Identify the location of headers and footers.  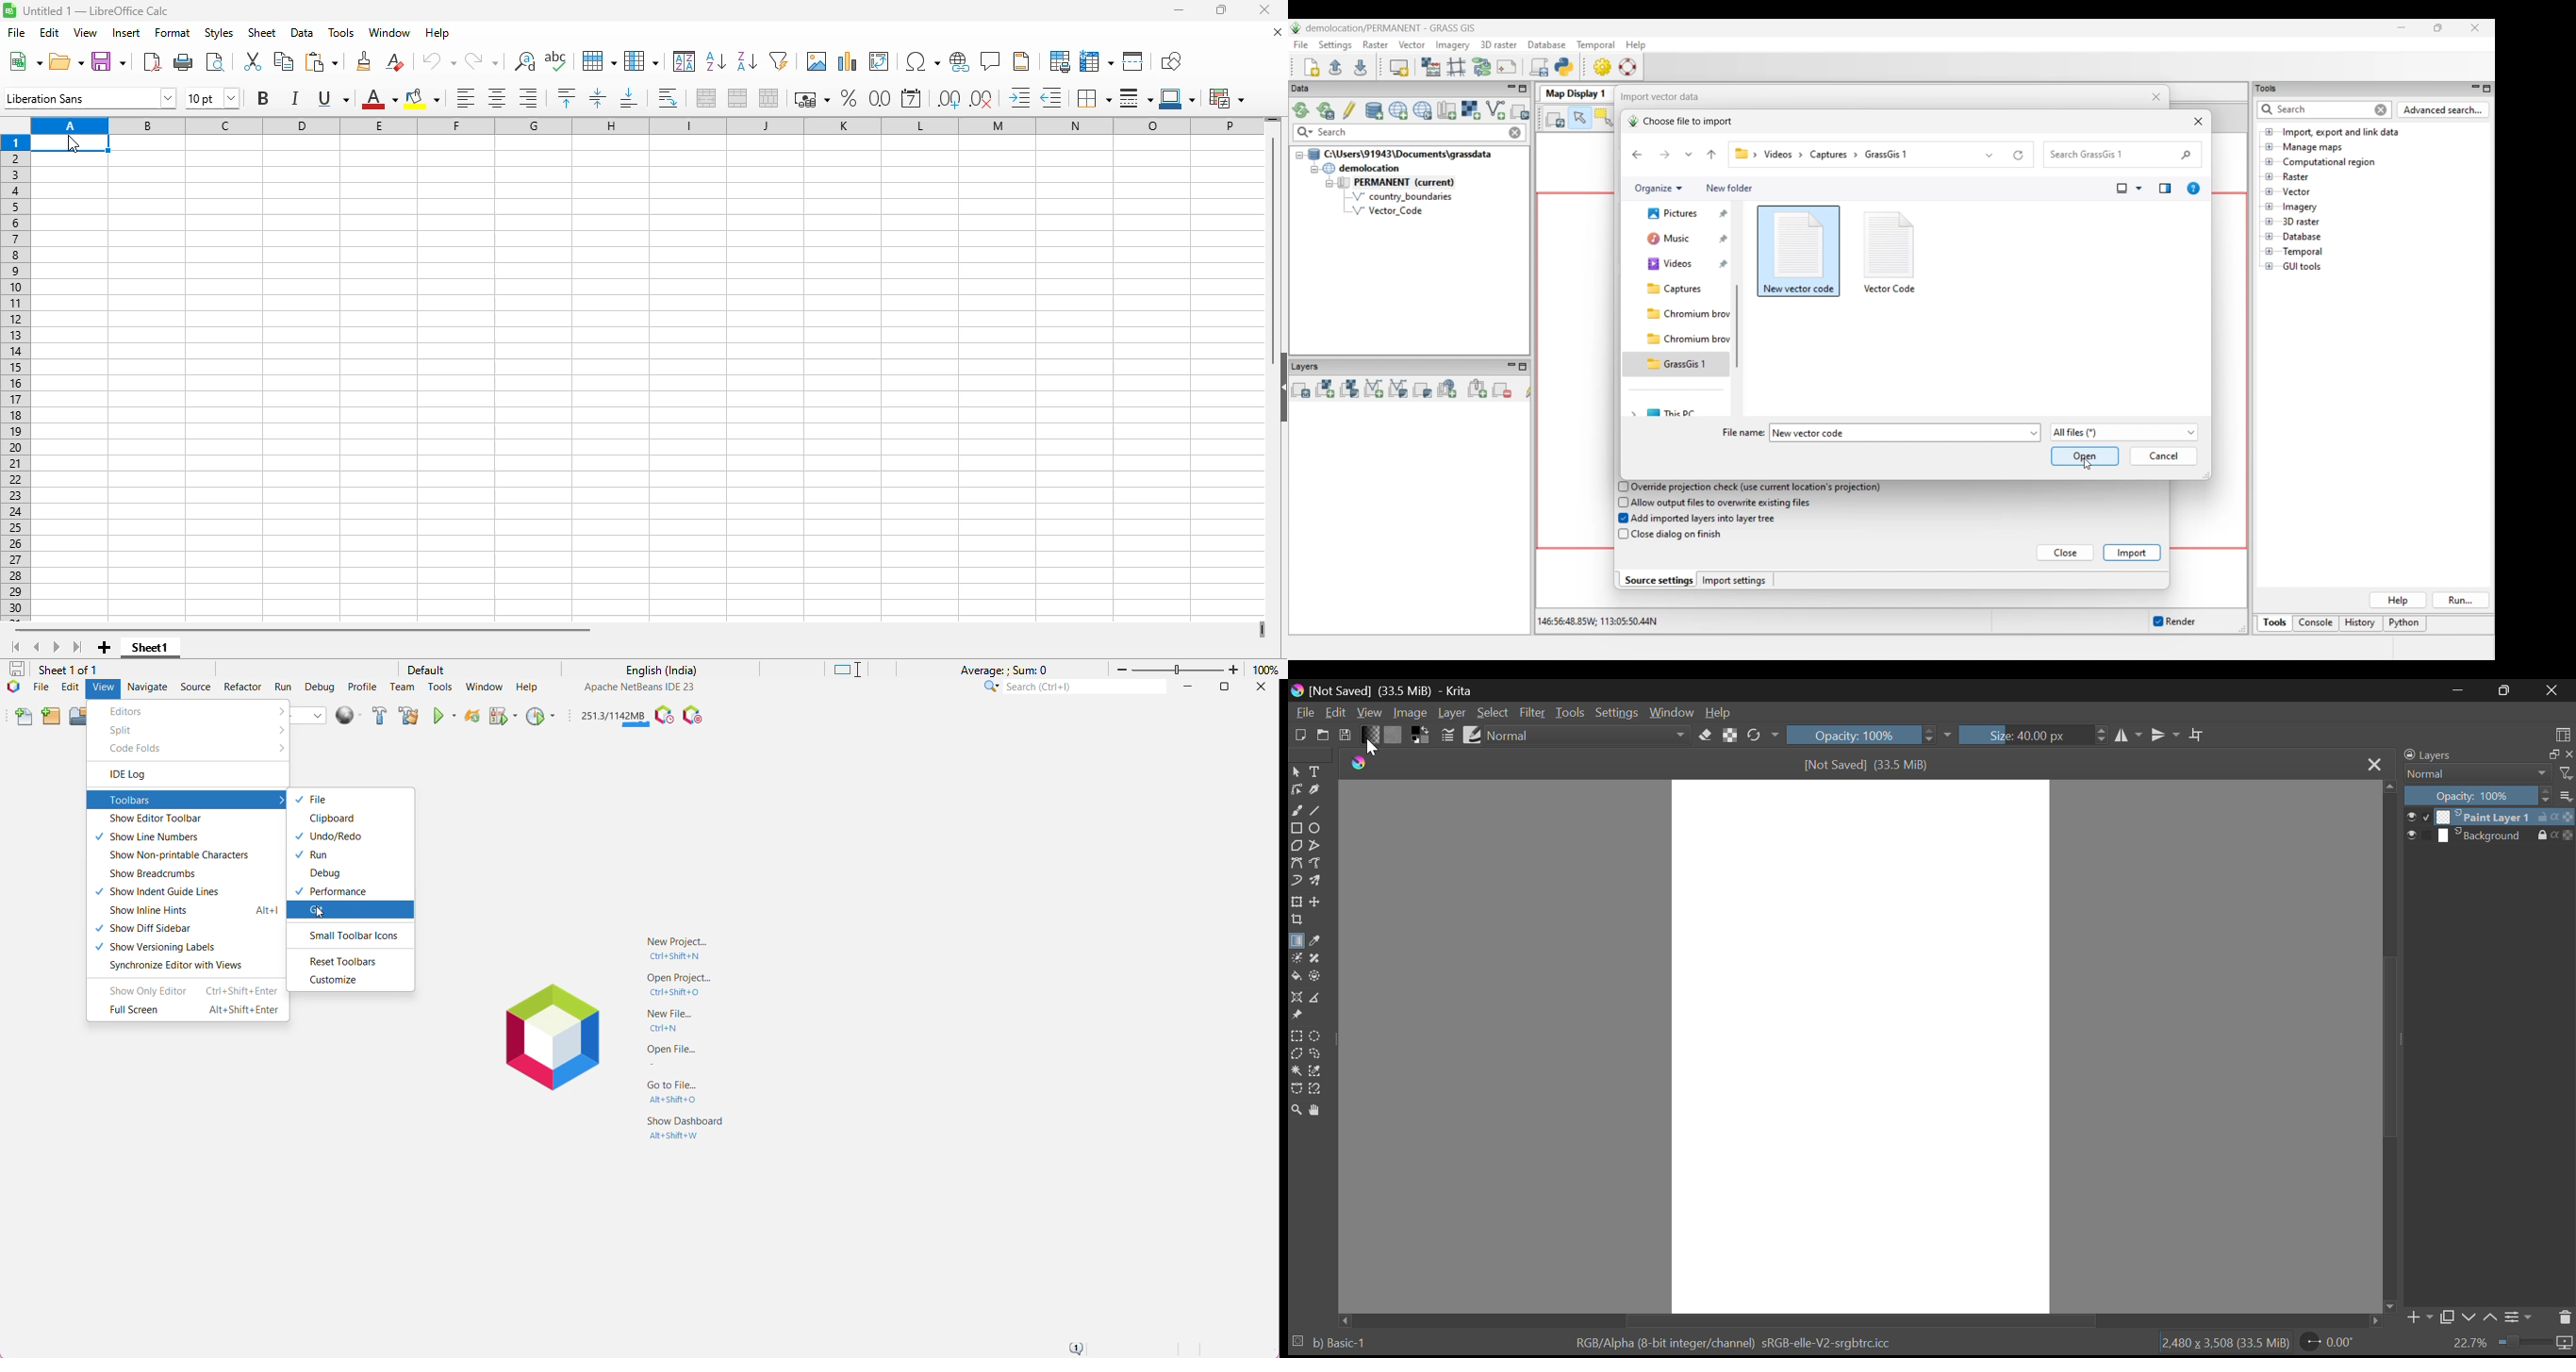
(1021, 61).